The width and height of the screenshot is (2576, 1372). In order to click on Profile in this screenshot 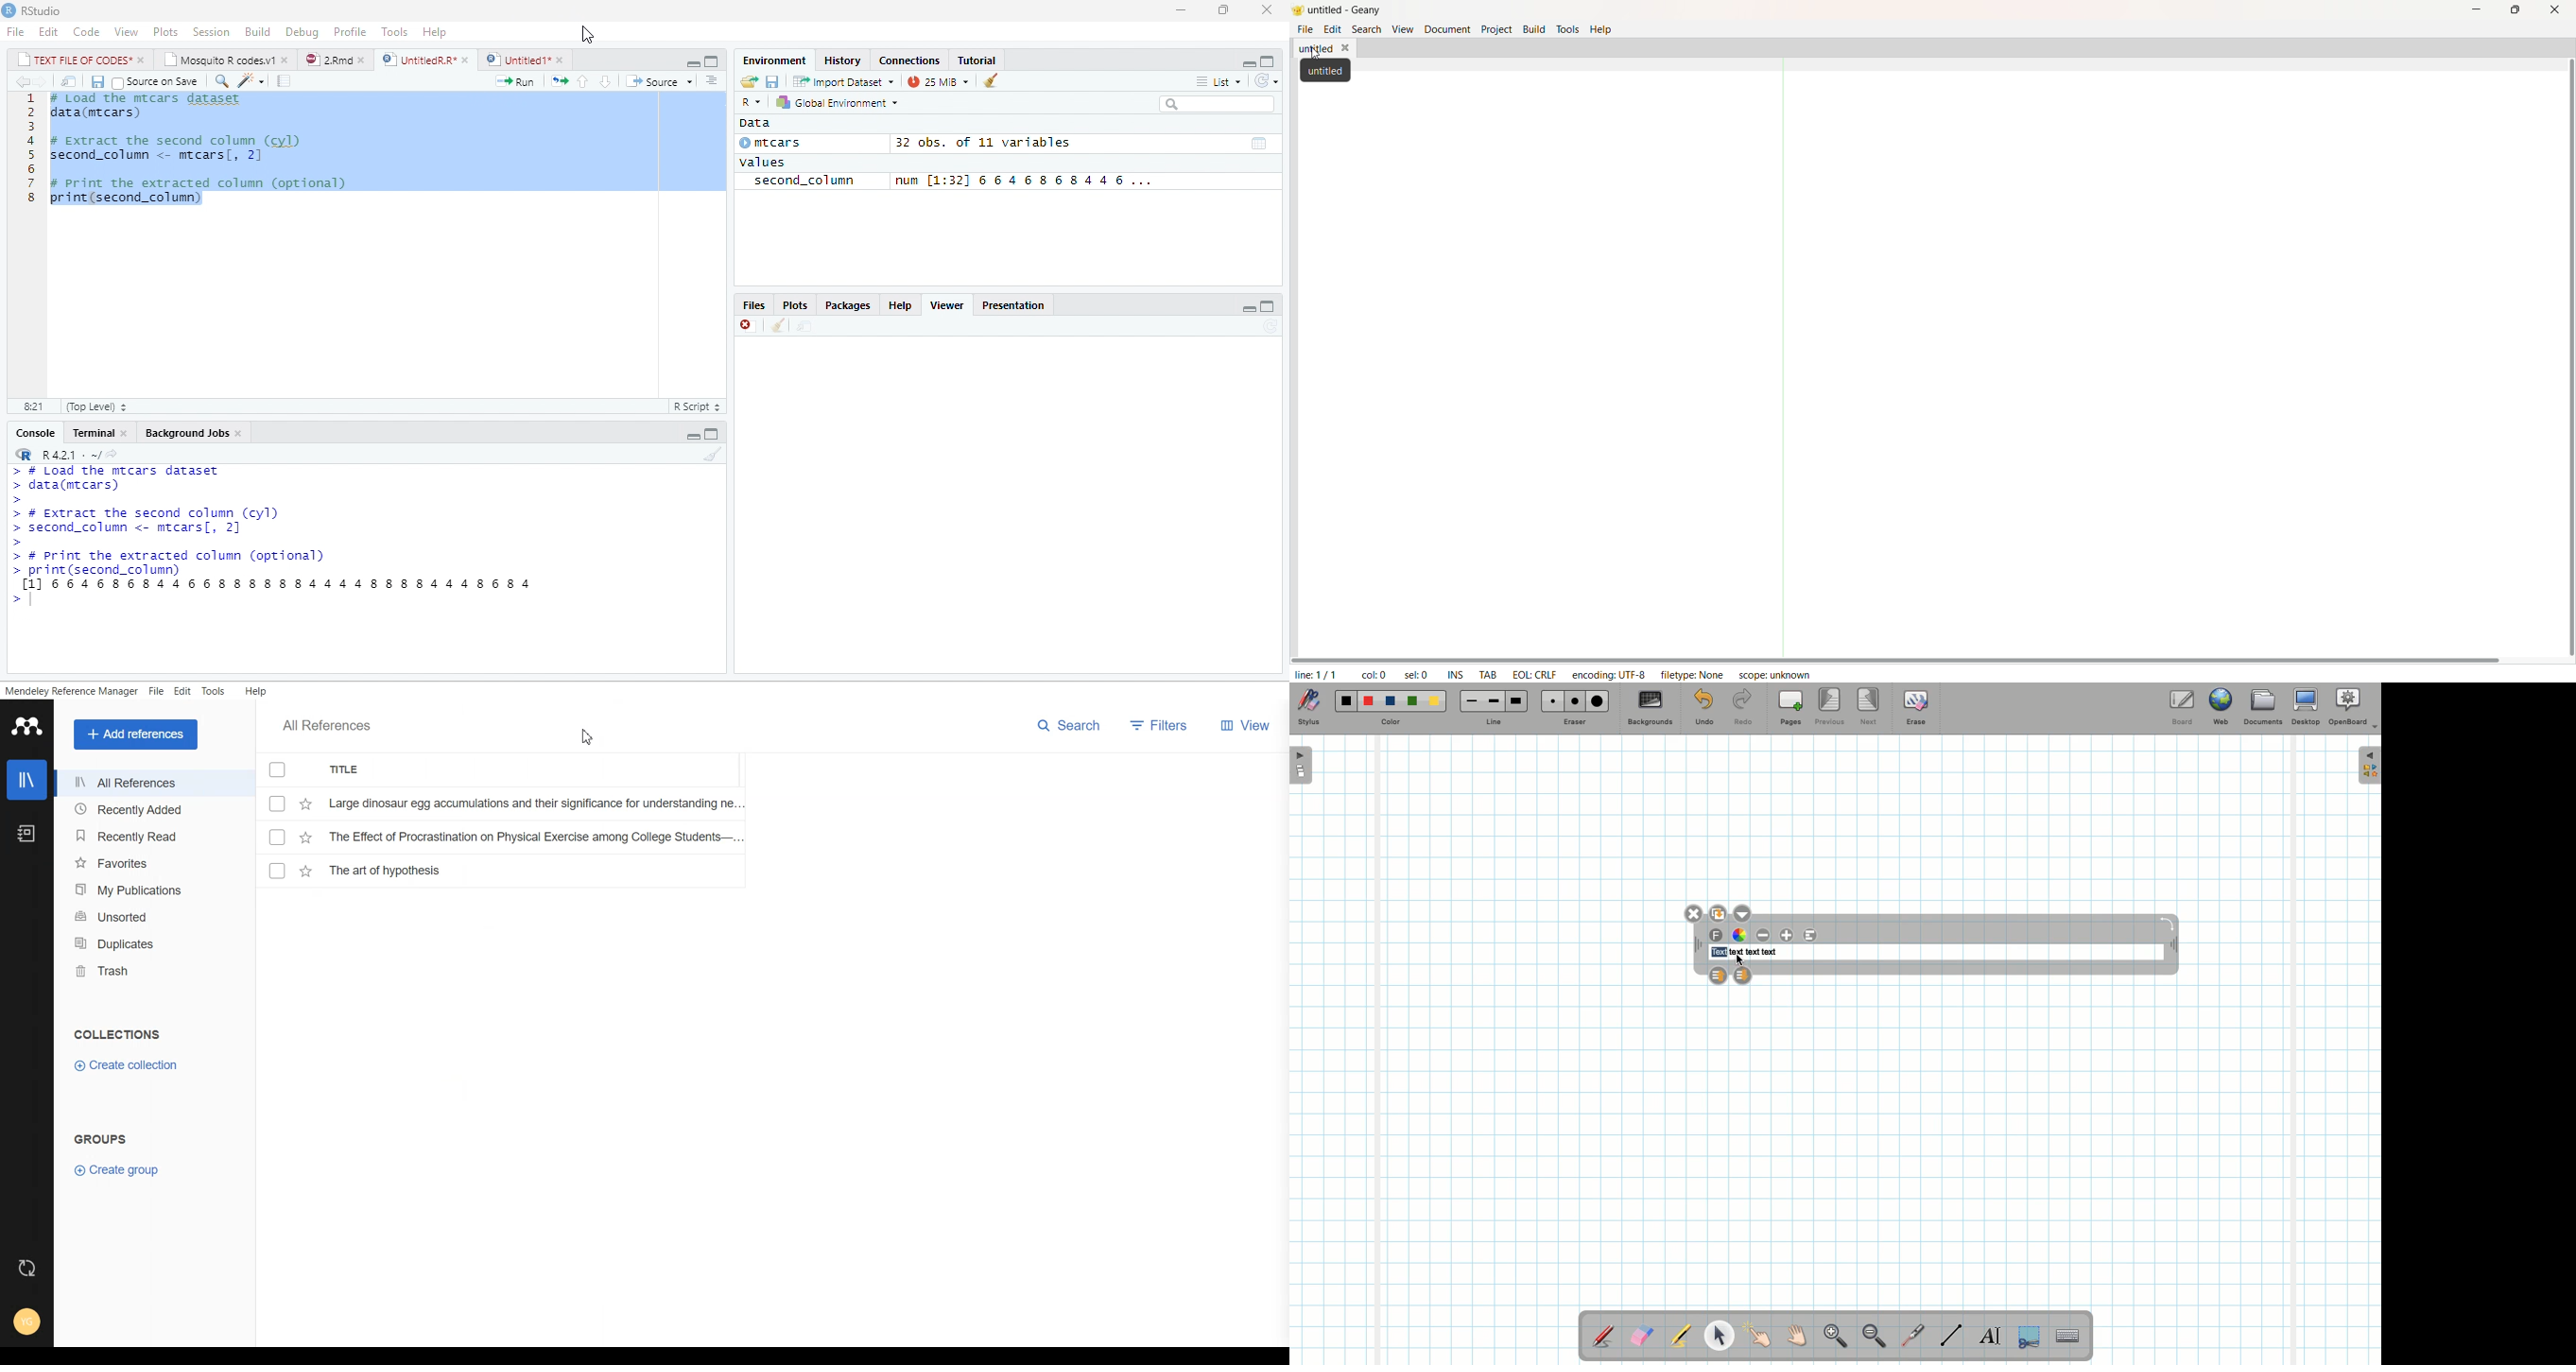, I will do `click(351, 30)`.